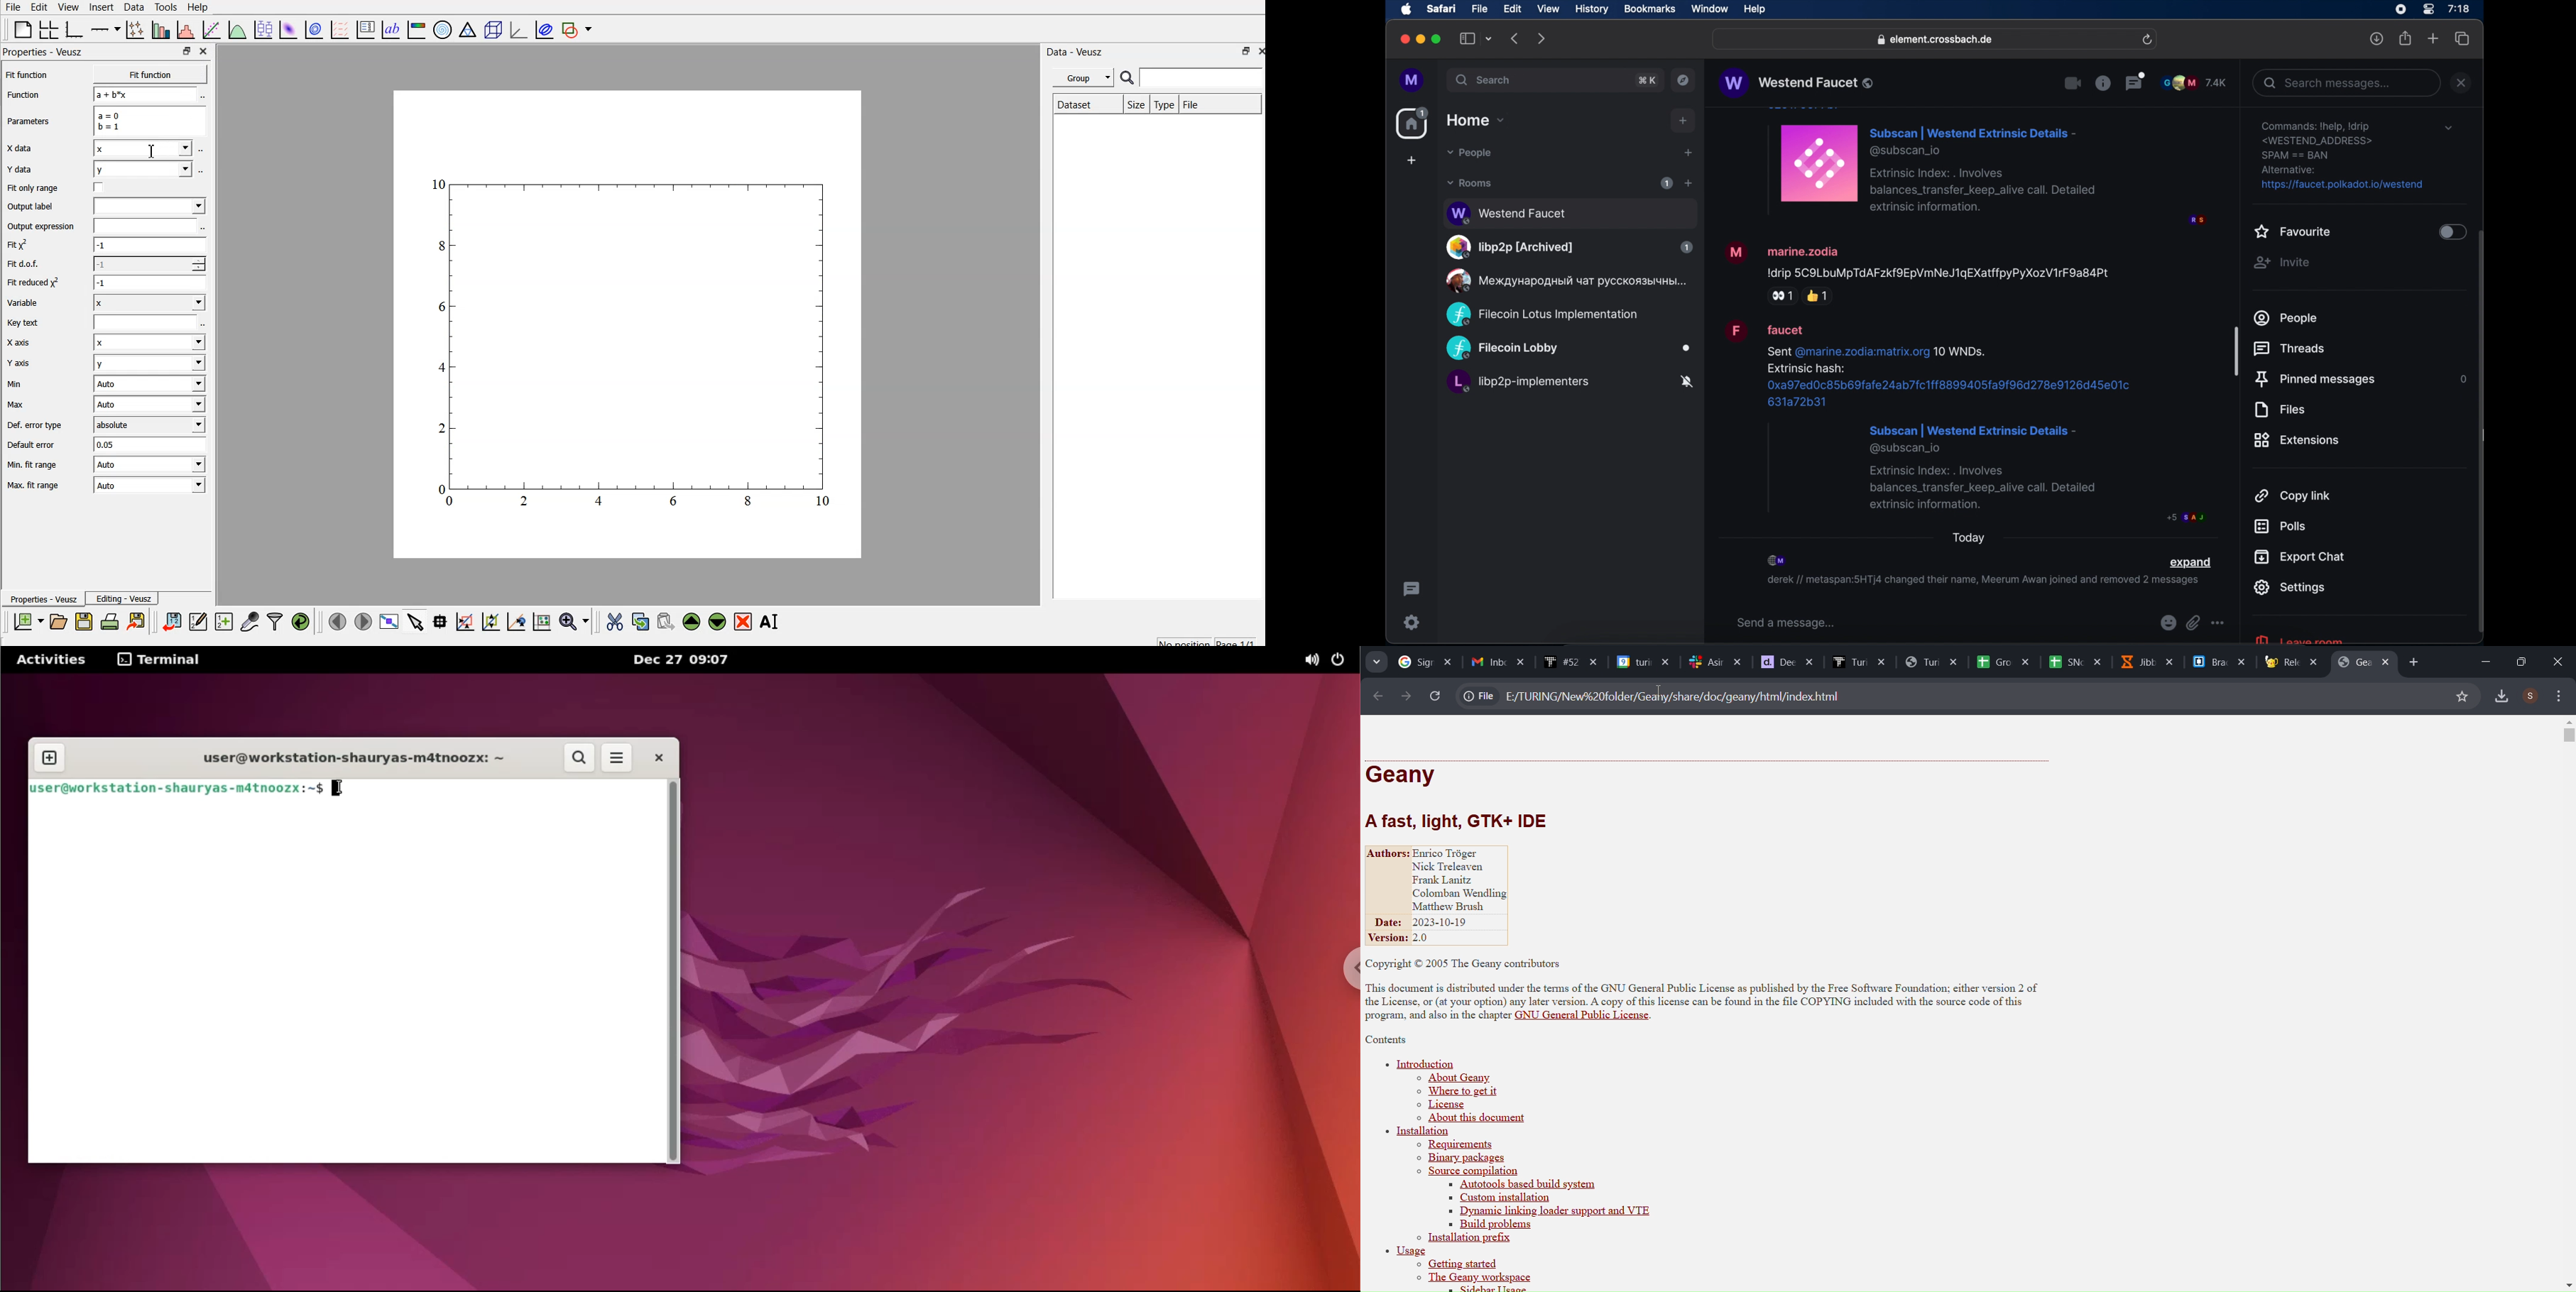 The image size is (2576, 1316). Describe the element at coordinates (1376, 662) in the screenshot. I see `tab dropdown` at that location.